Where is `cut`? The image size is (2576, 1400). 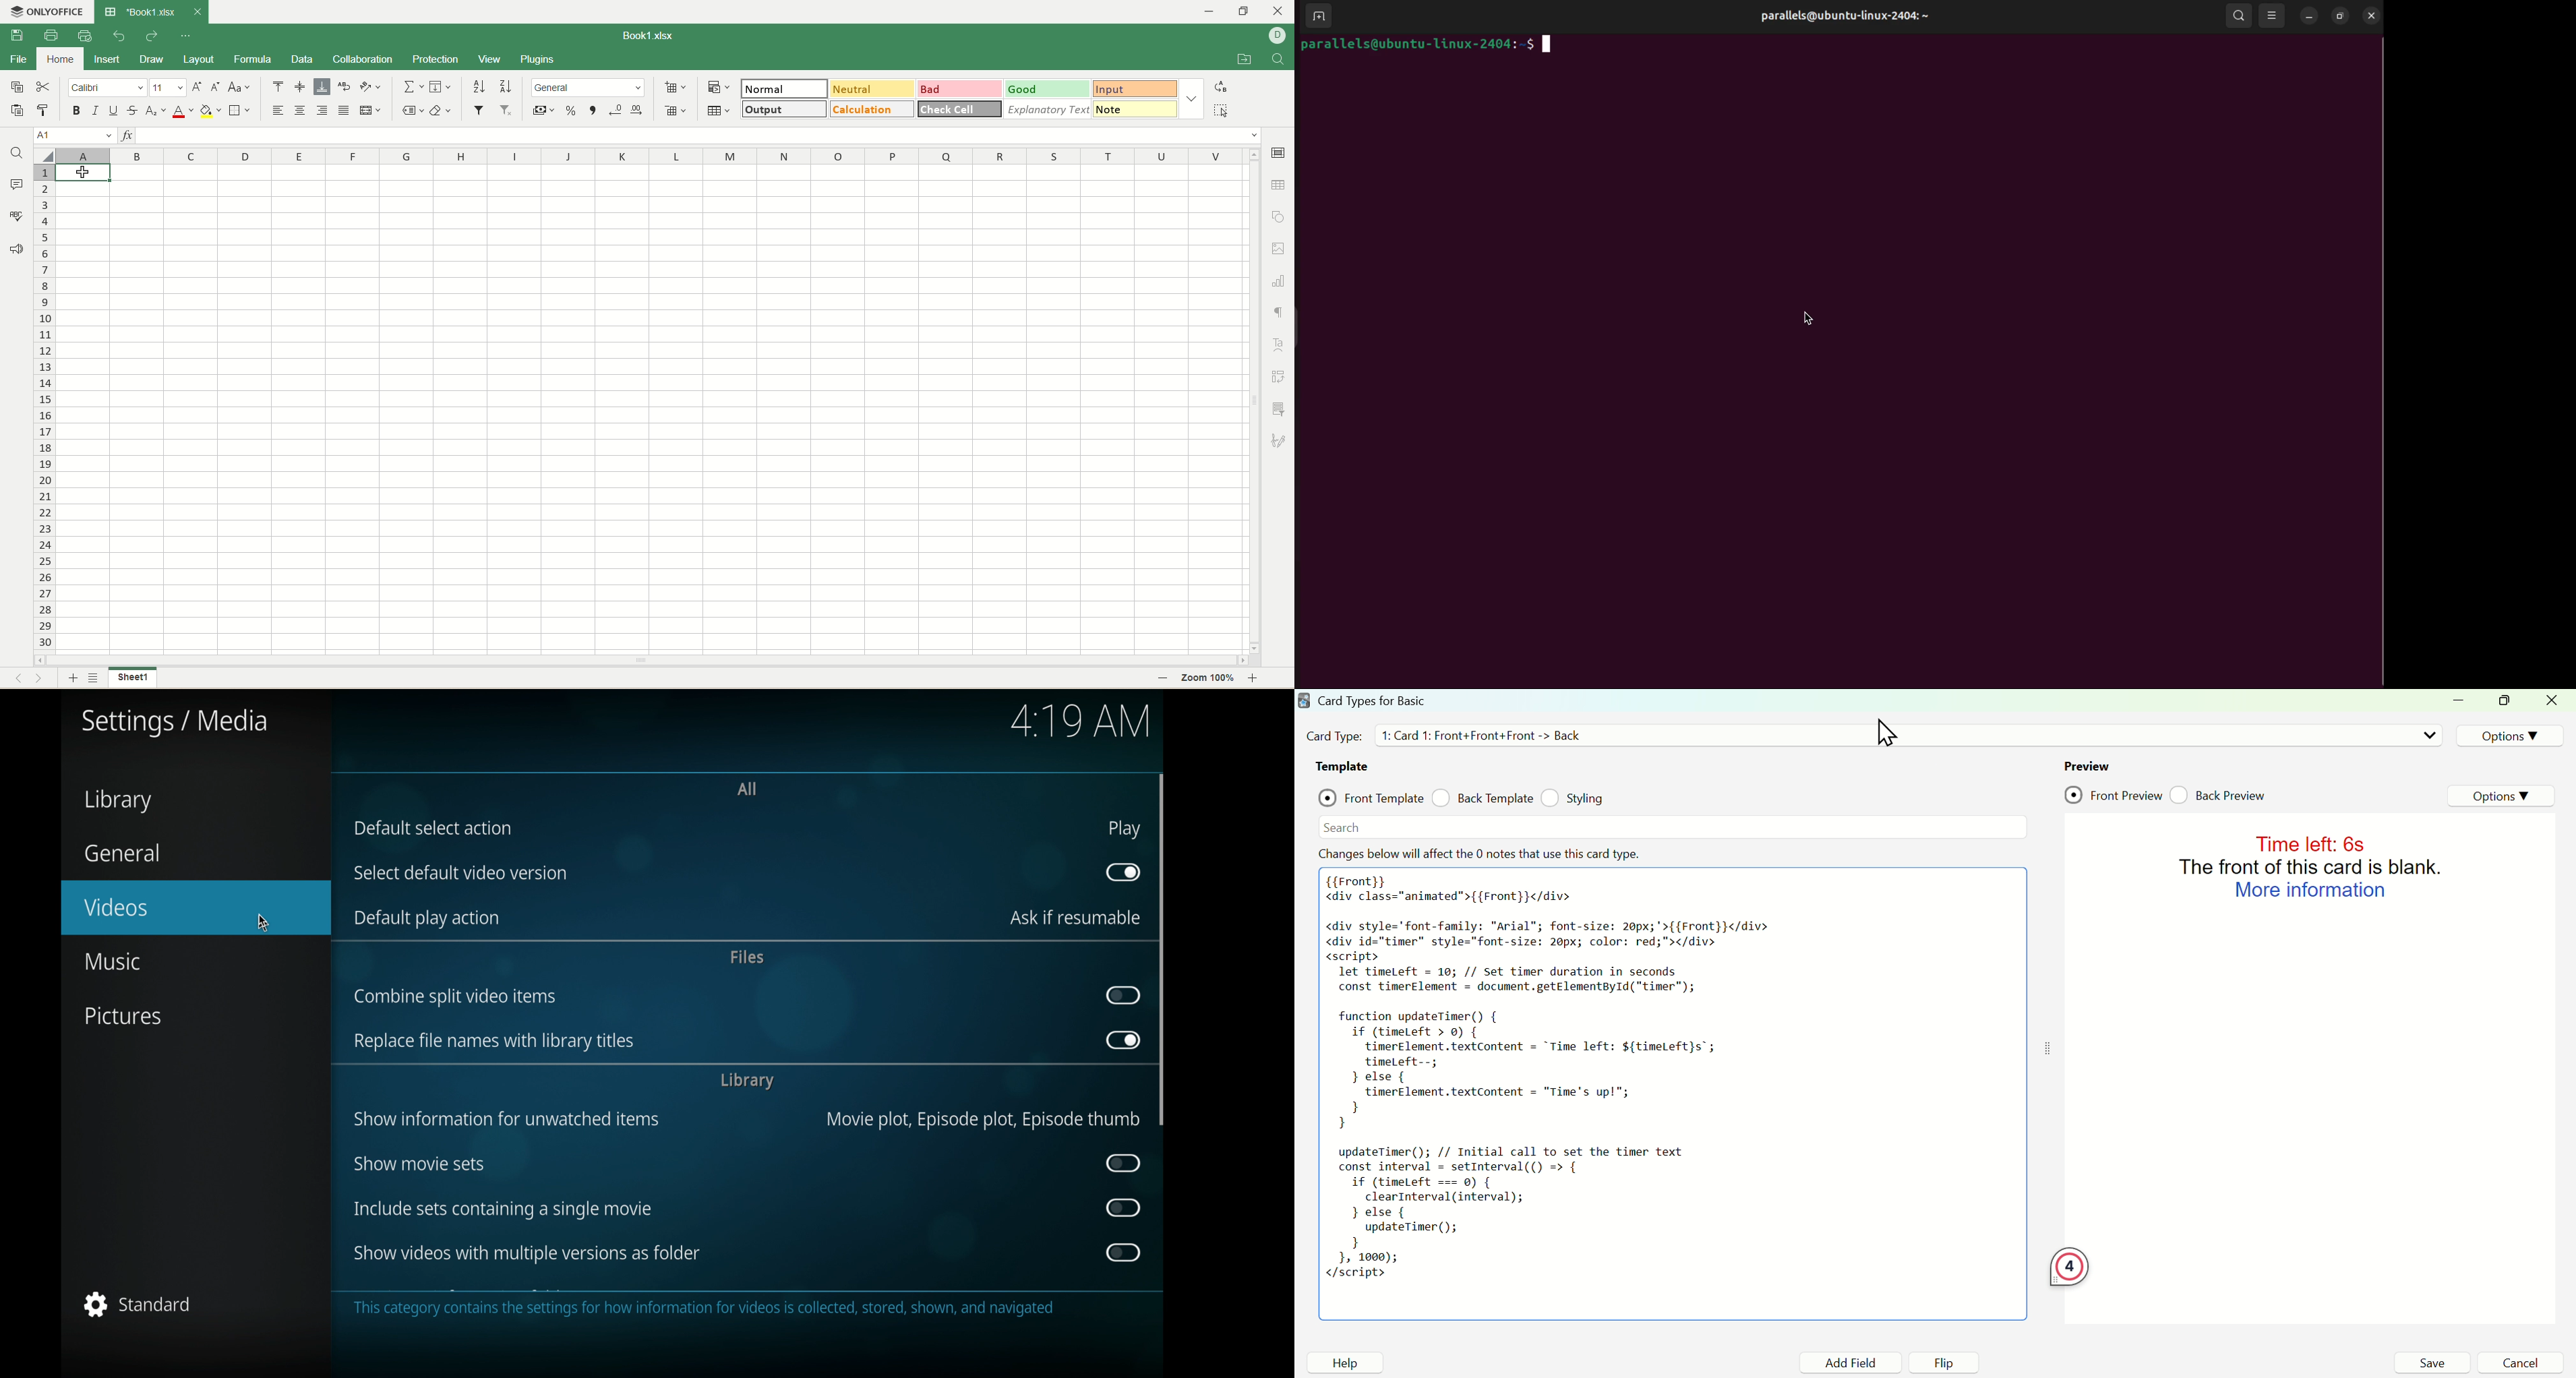
cut is located at coordinates (46, 86).